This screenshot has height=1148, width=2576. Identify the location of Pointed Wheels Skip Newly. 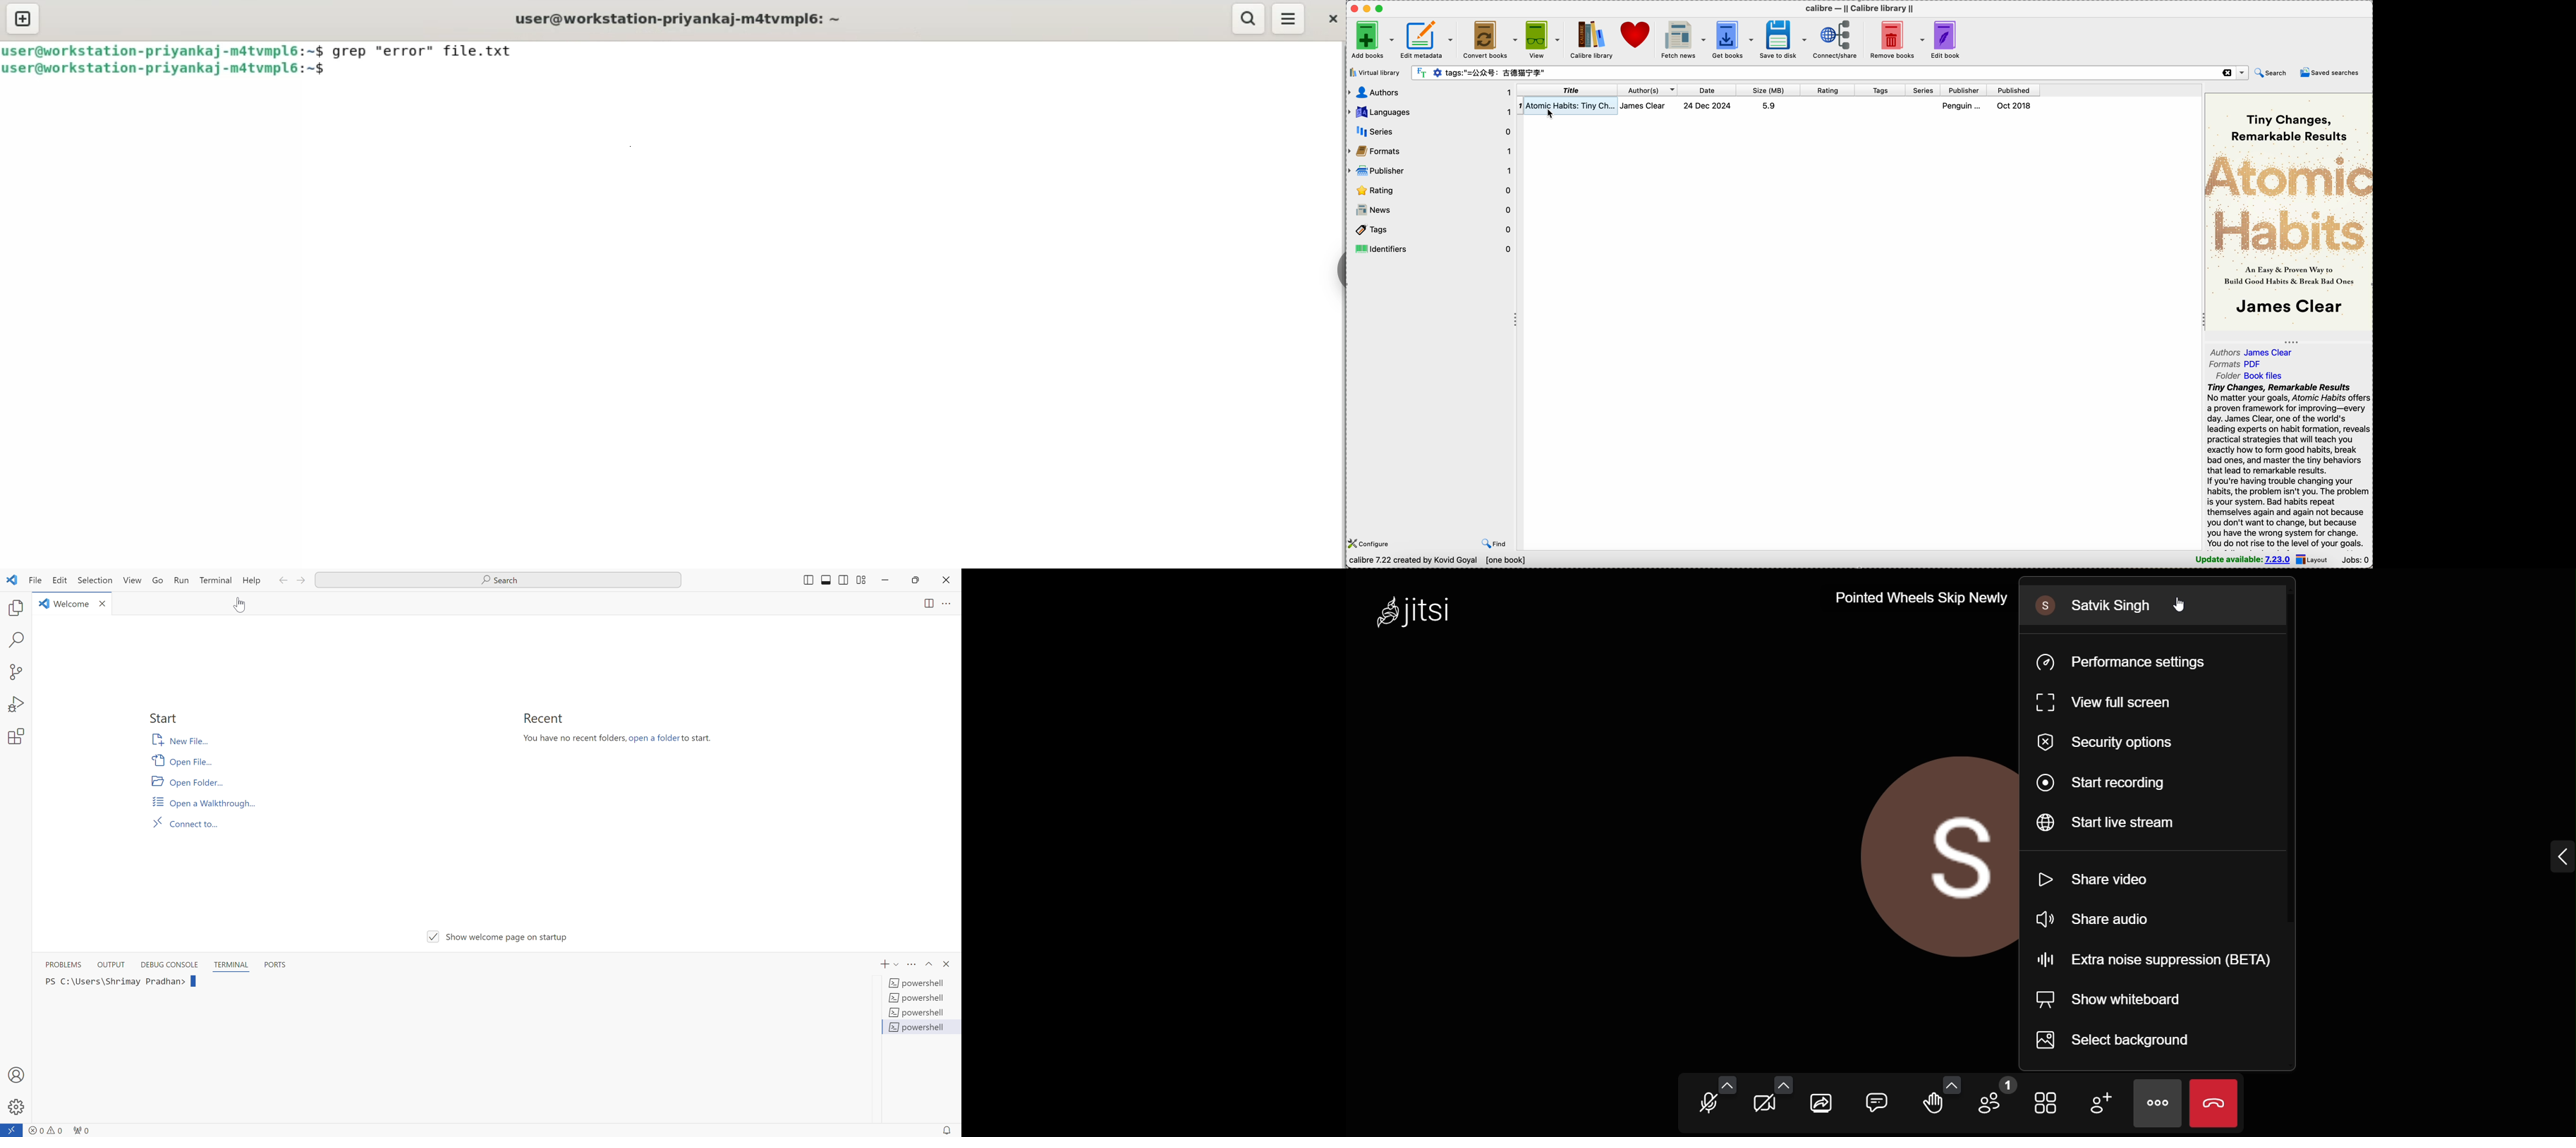
(1919, 598).